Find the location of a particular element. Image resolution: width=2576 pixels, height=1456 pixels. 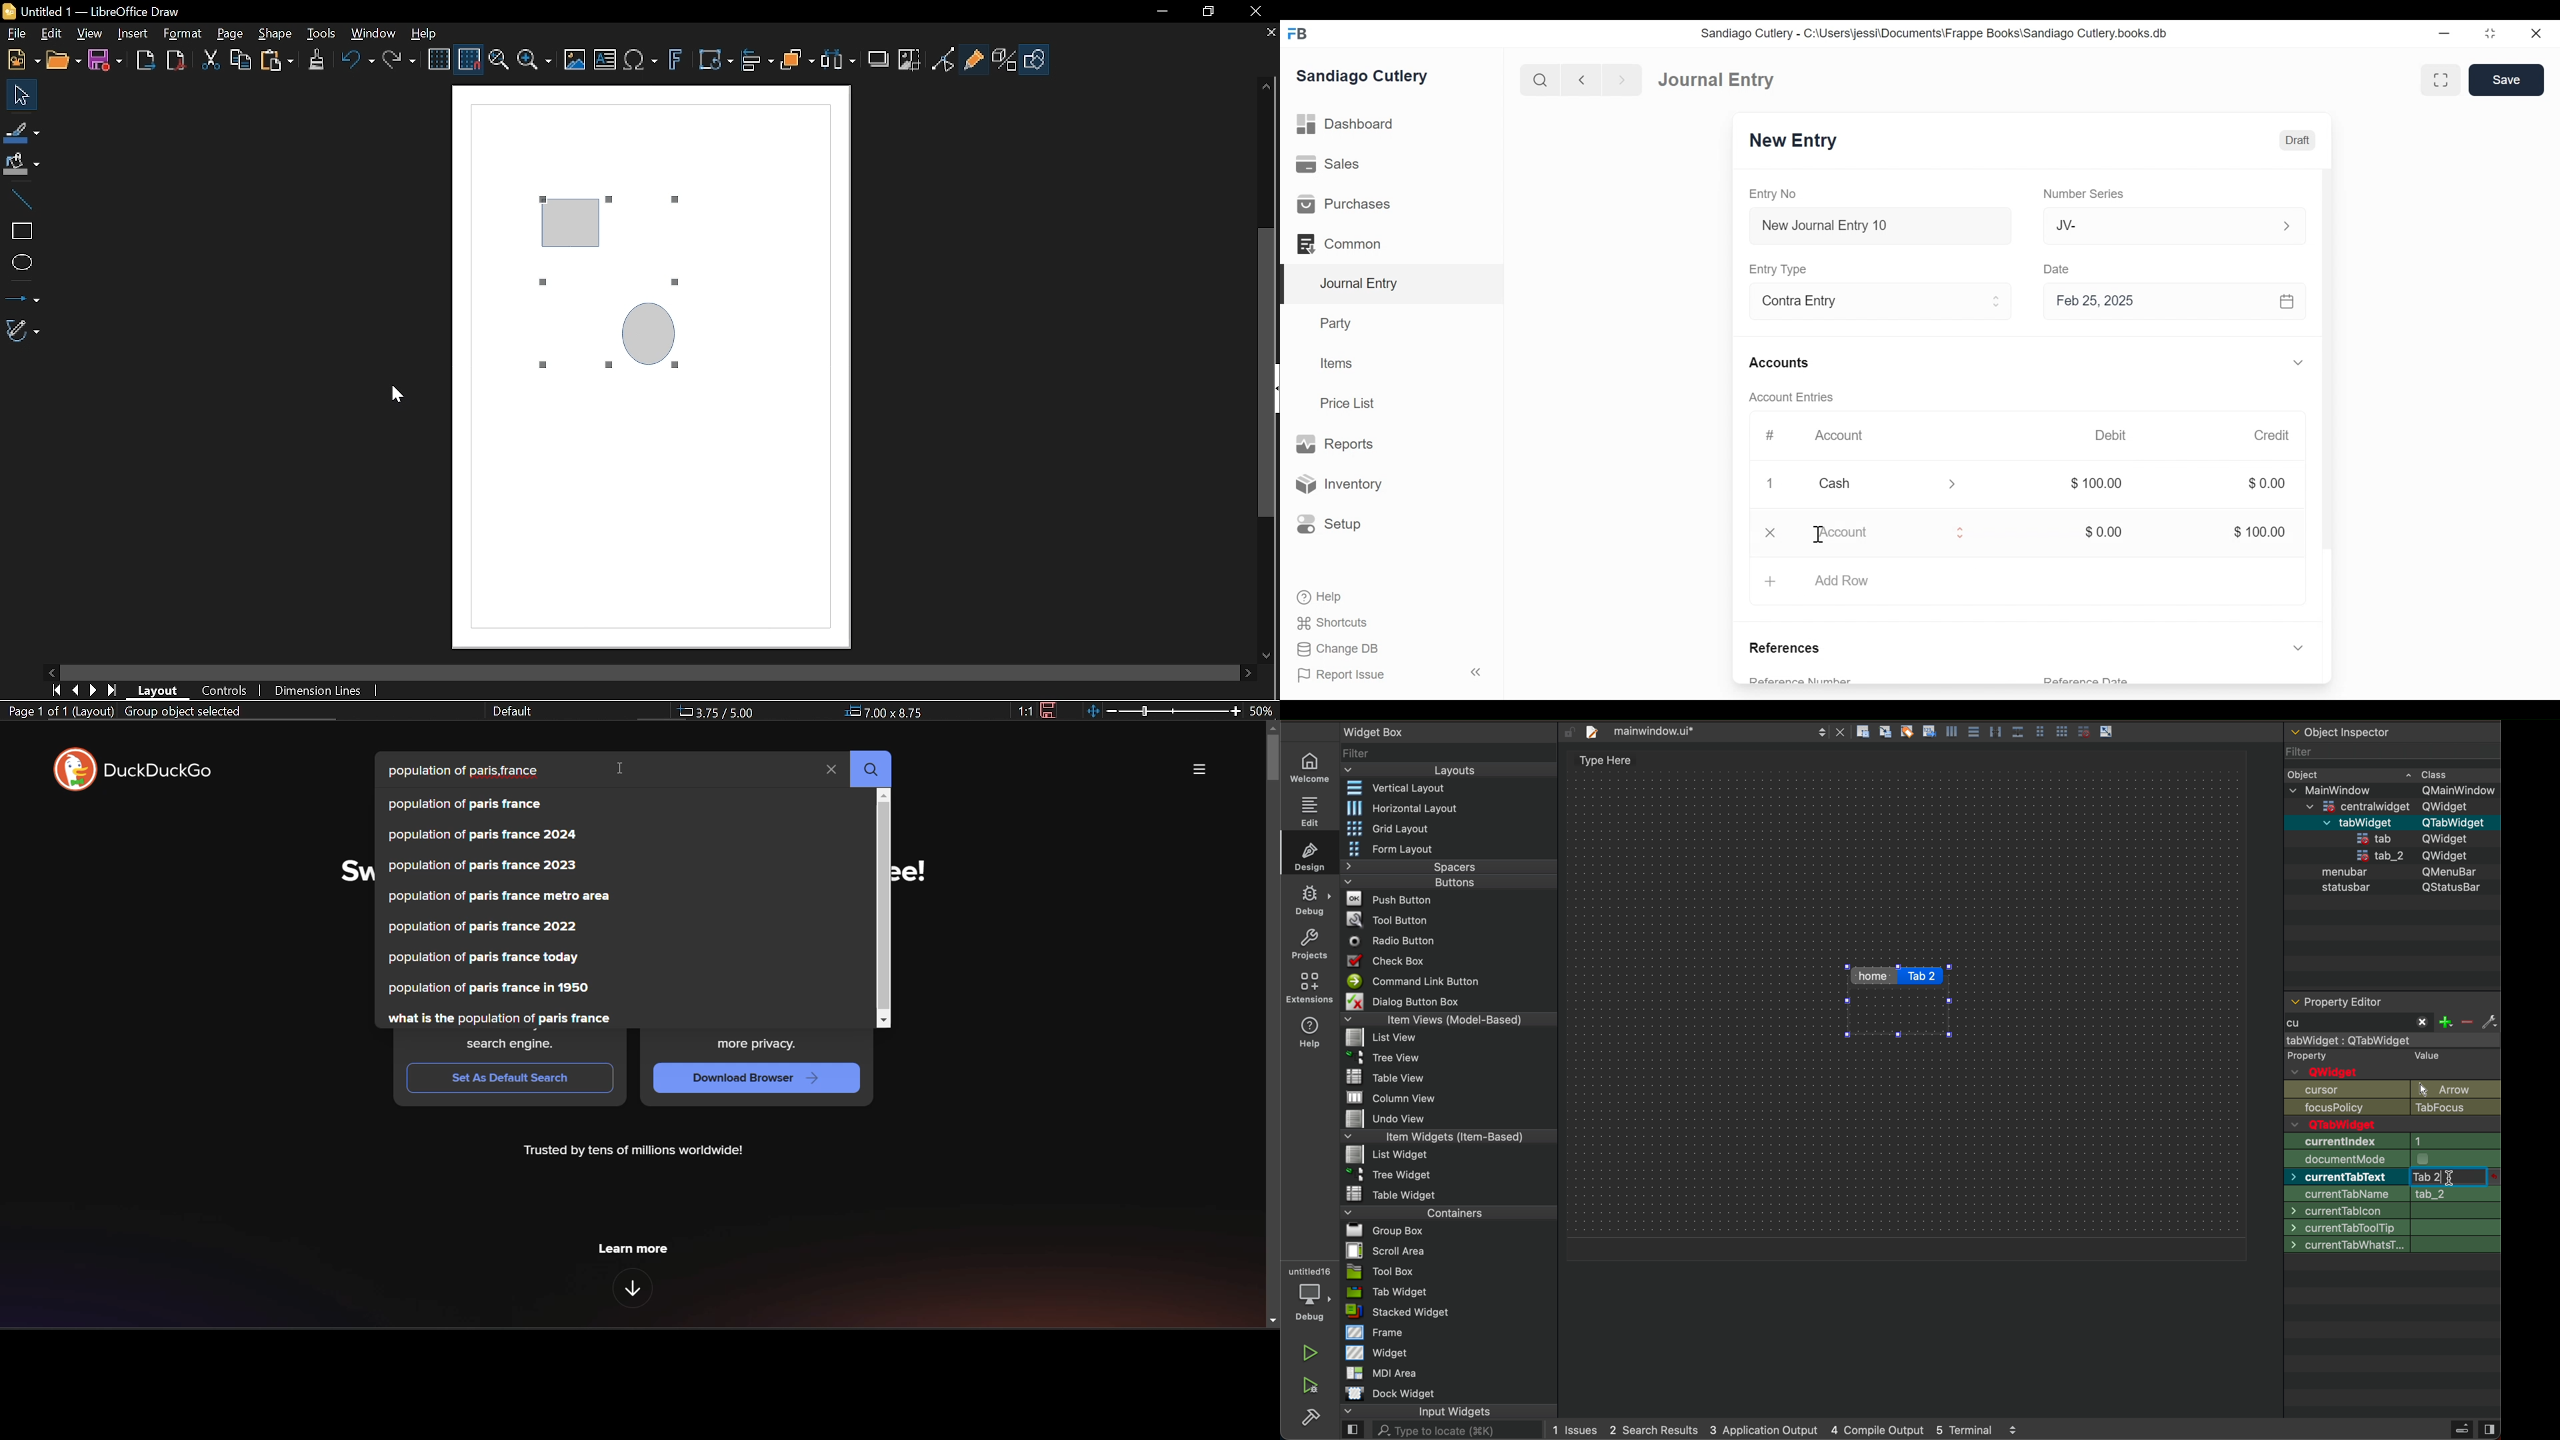

Reports is located at coordinates (1333, 443).